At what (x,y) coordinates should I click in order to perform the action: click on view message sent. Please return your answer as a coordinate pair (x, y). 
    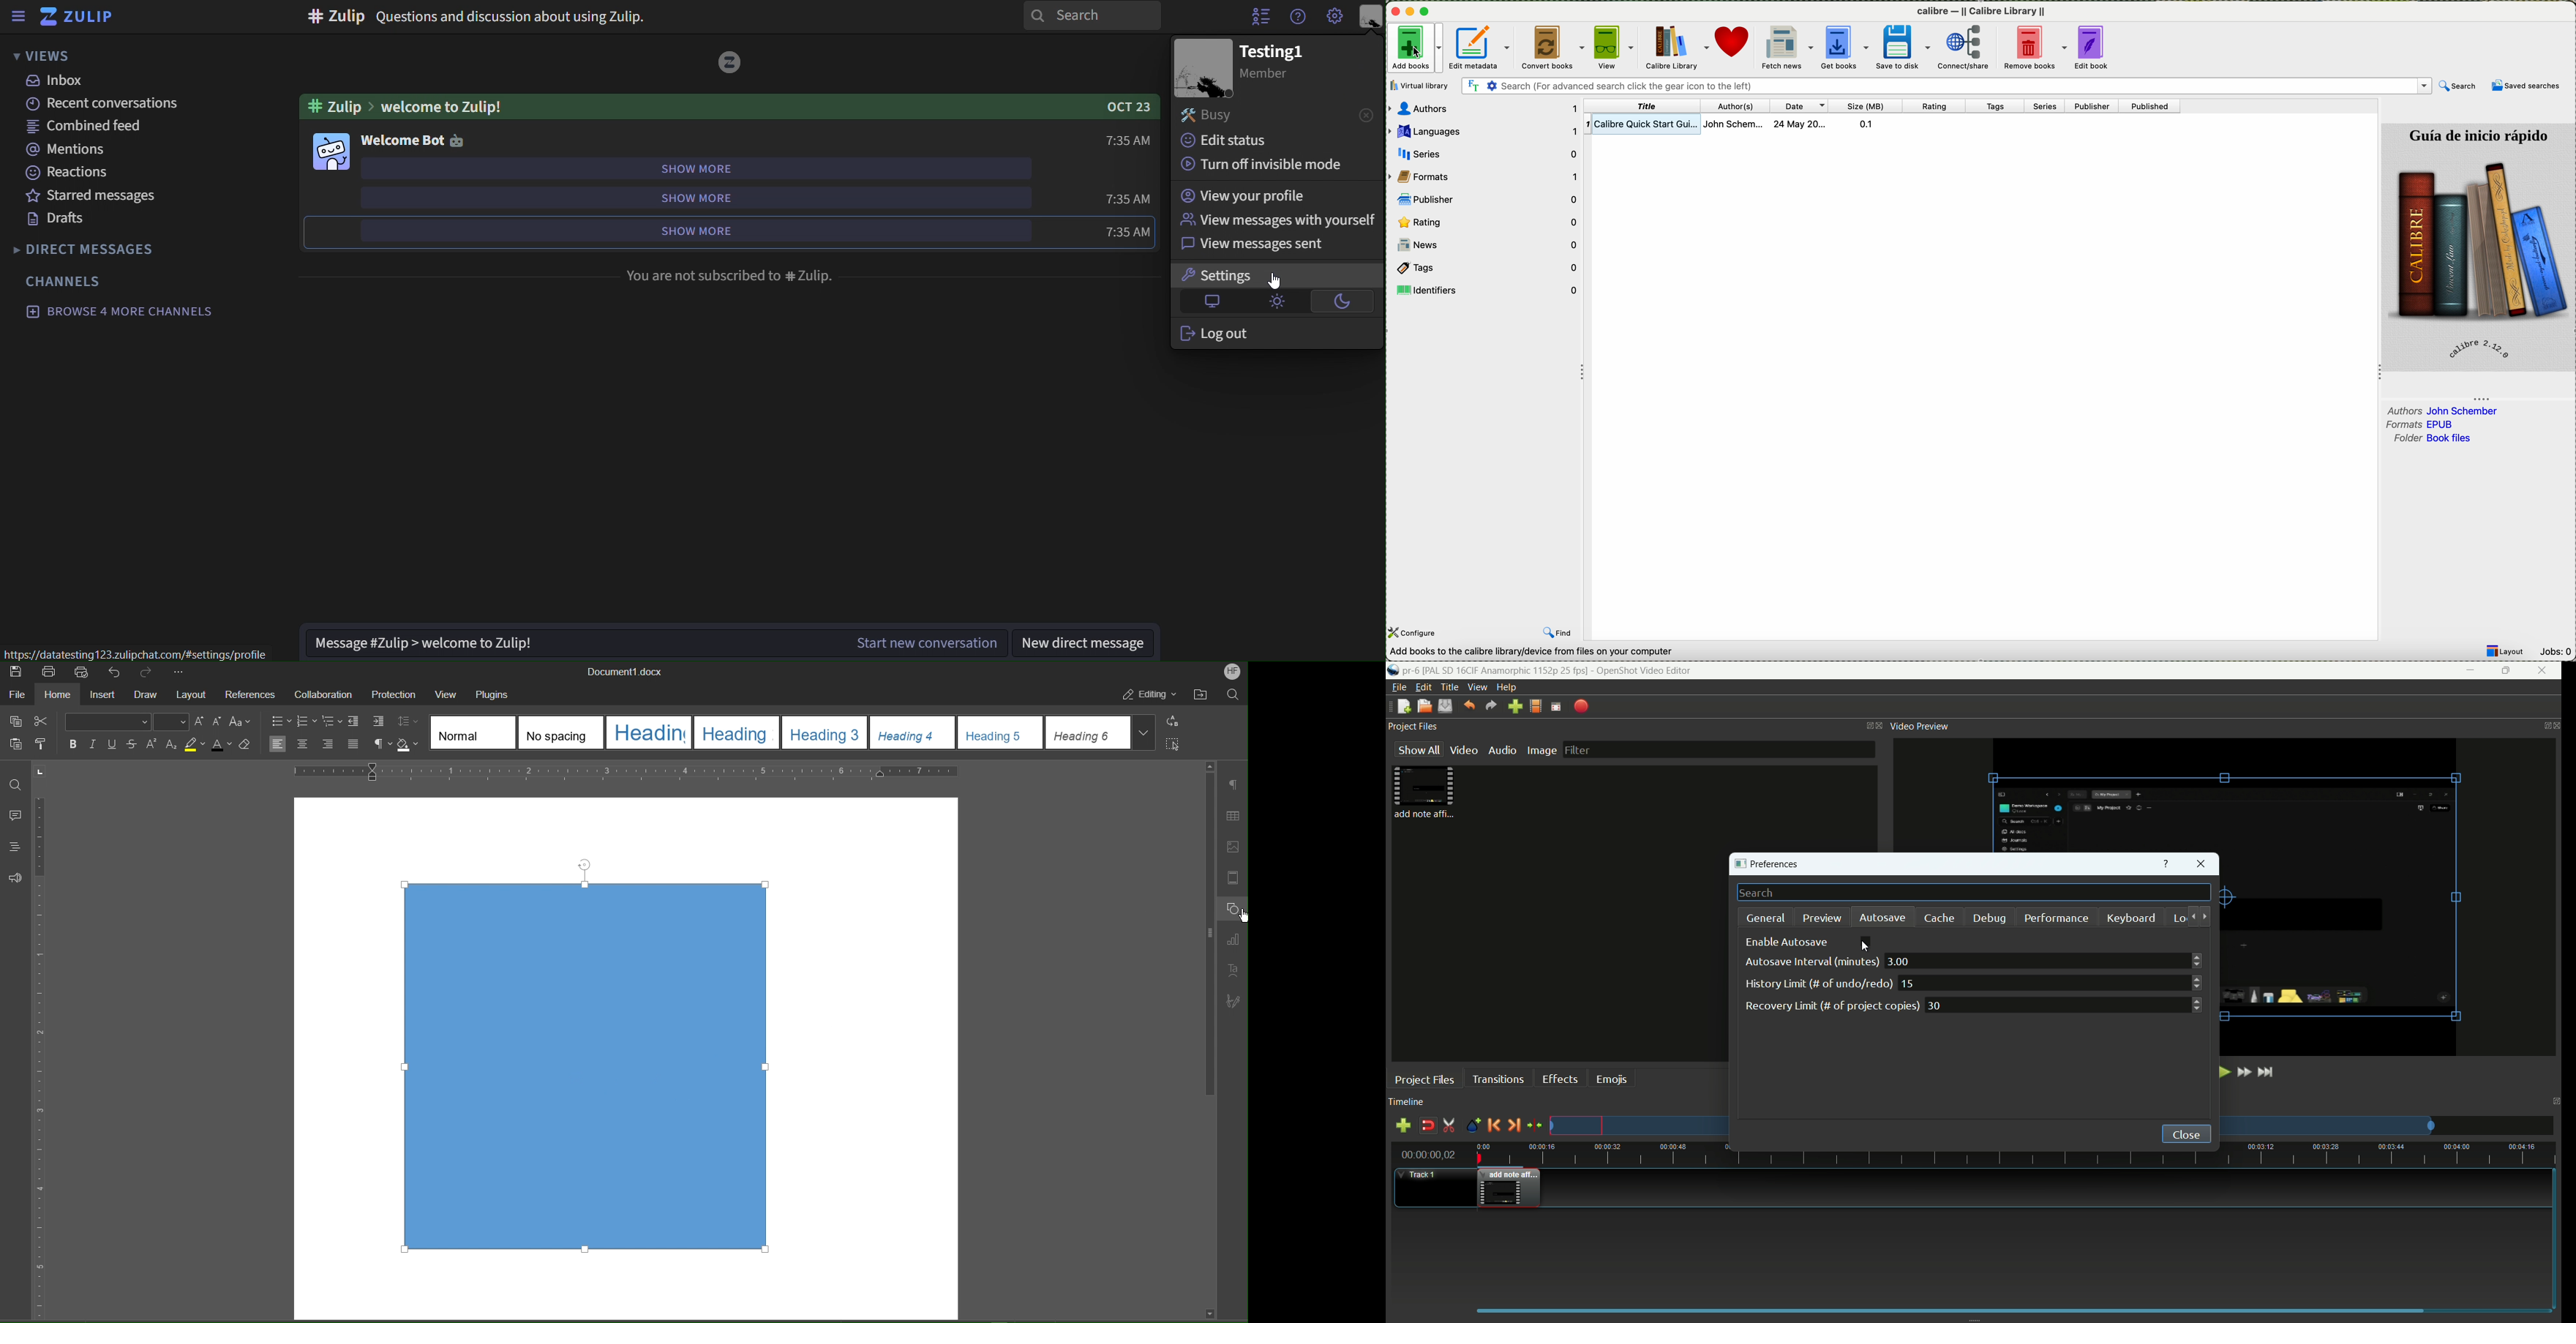
    Looking at the image, I should click on (1253, 244).